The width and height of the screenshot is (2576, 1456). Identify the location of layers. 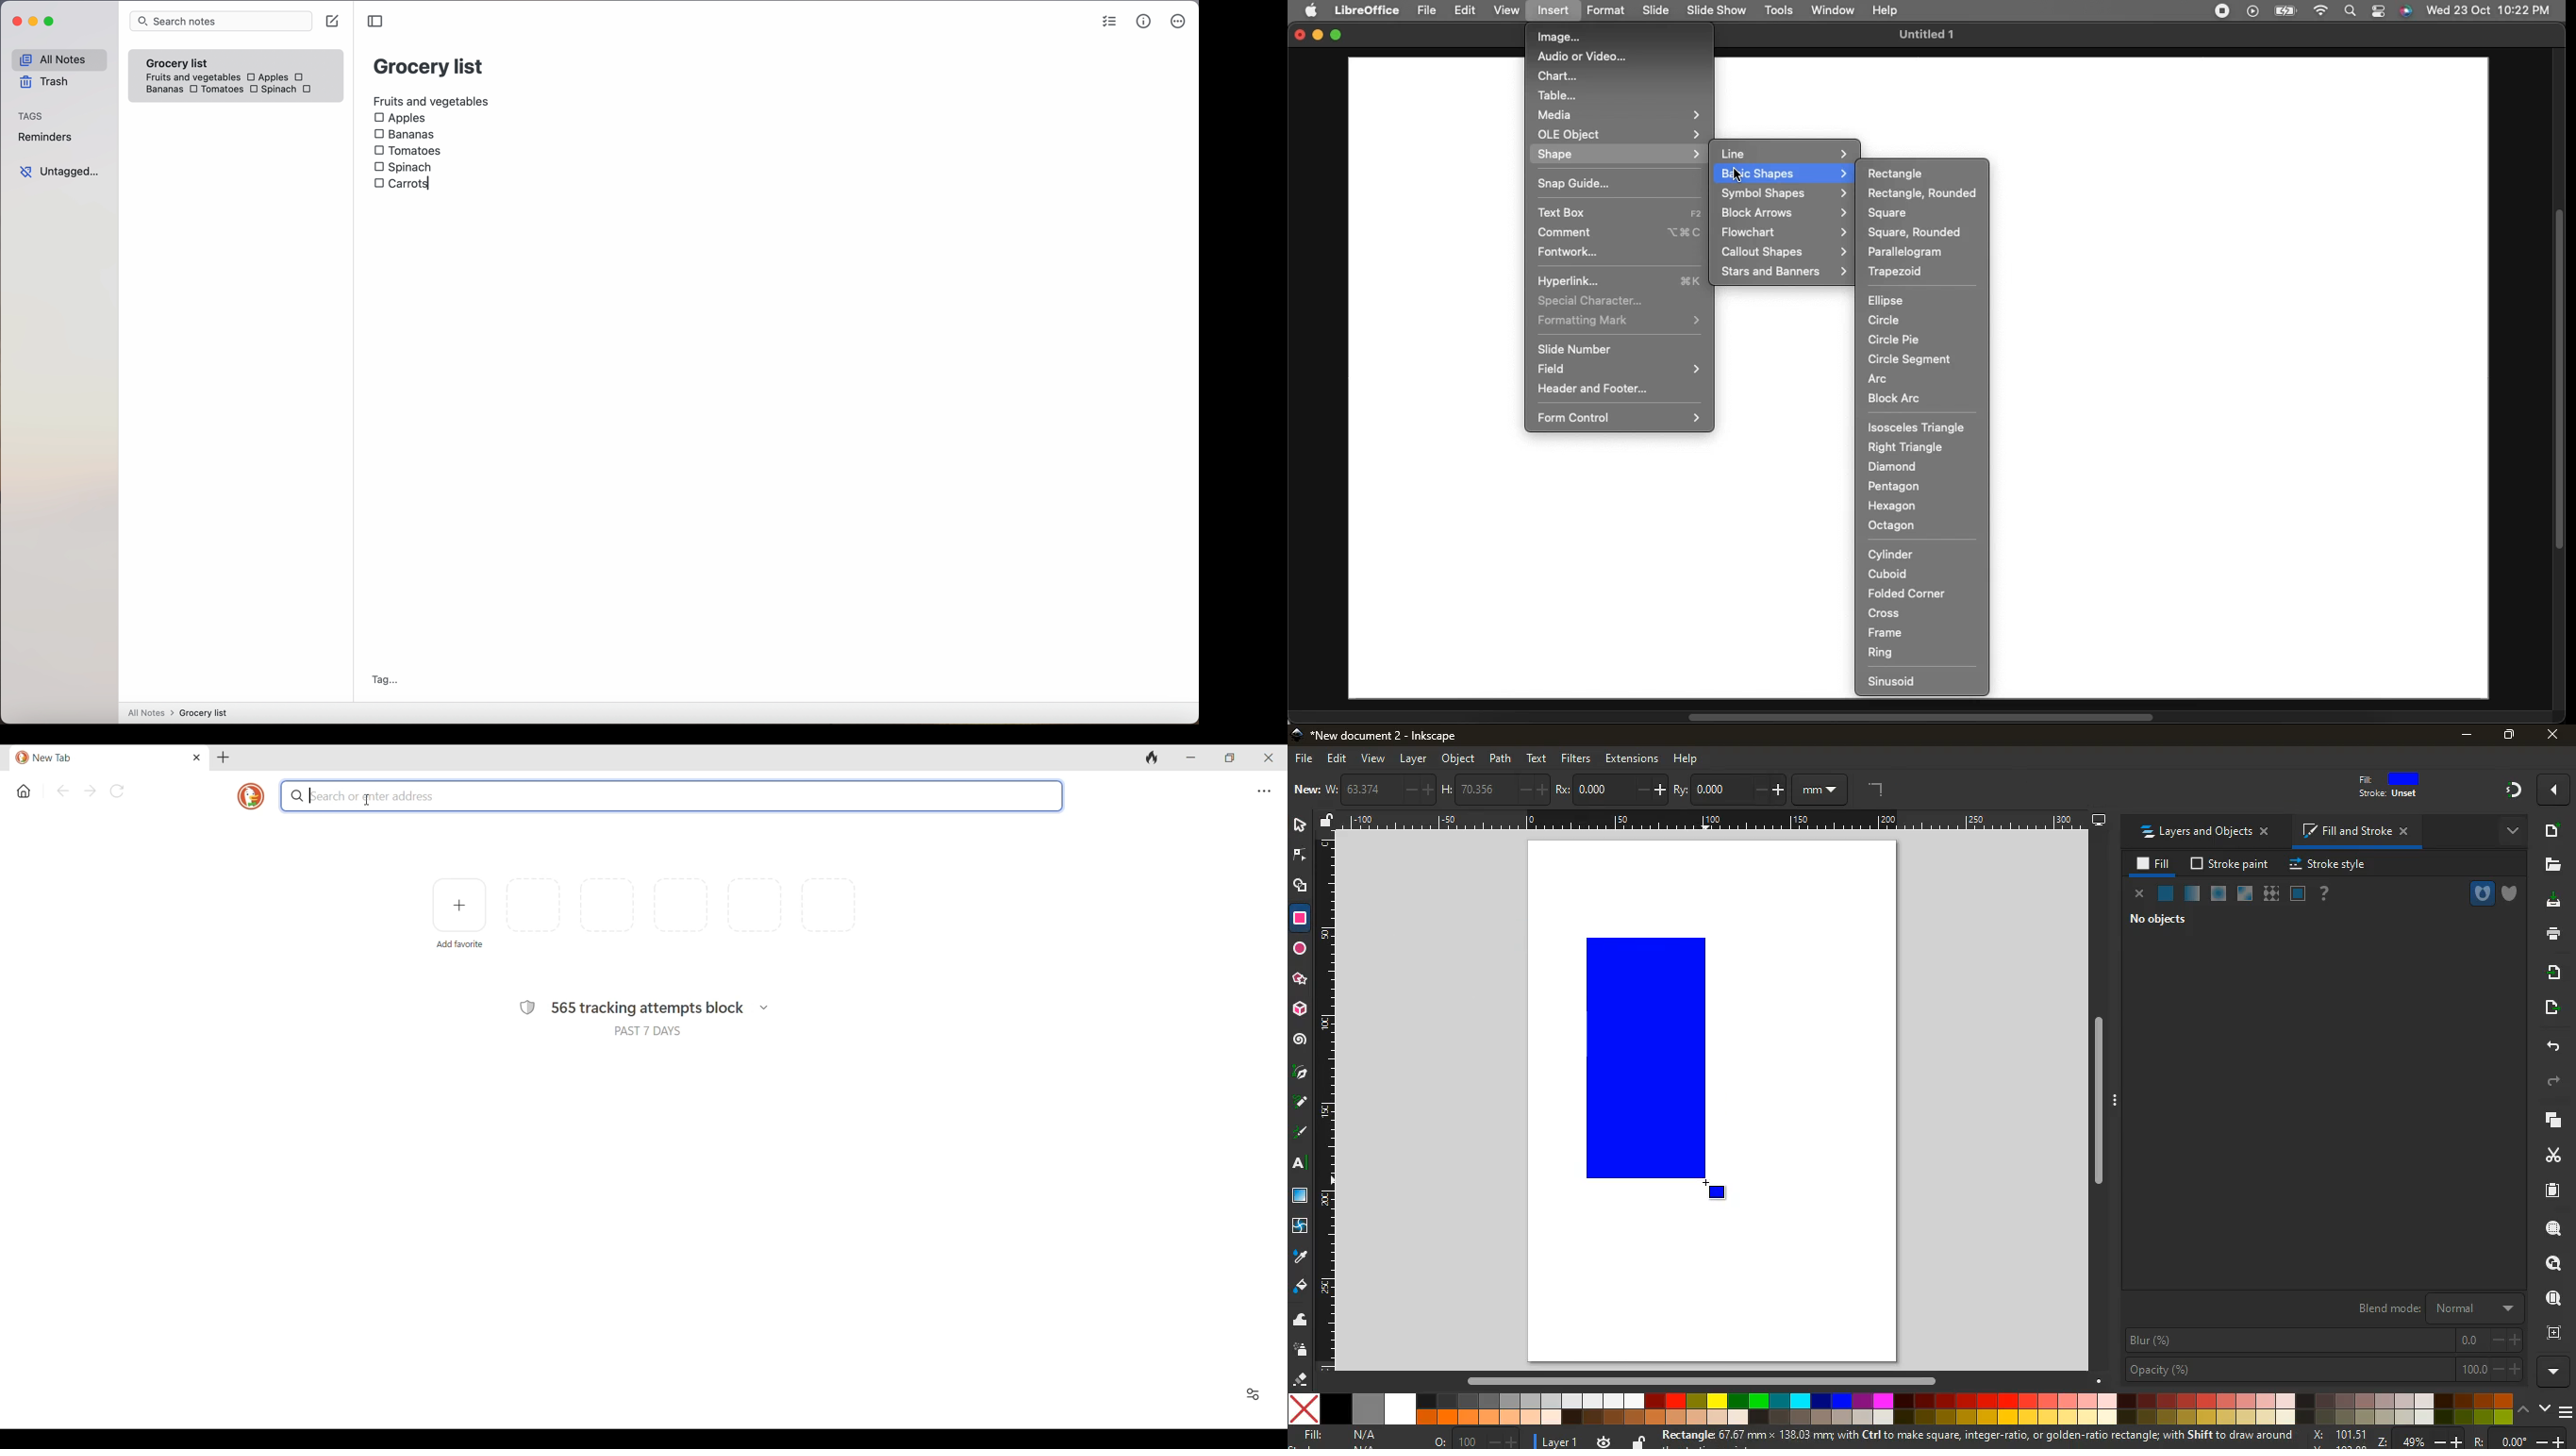
(2553, 1121).